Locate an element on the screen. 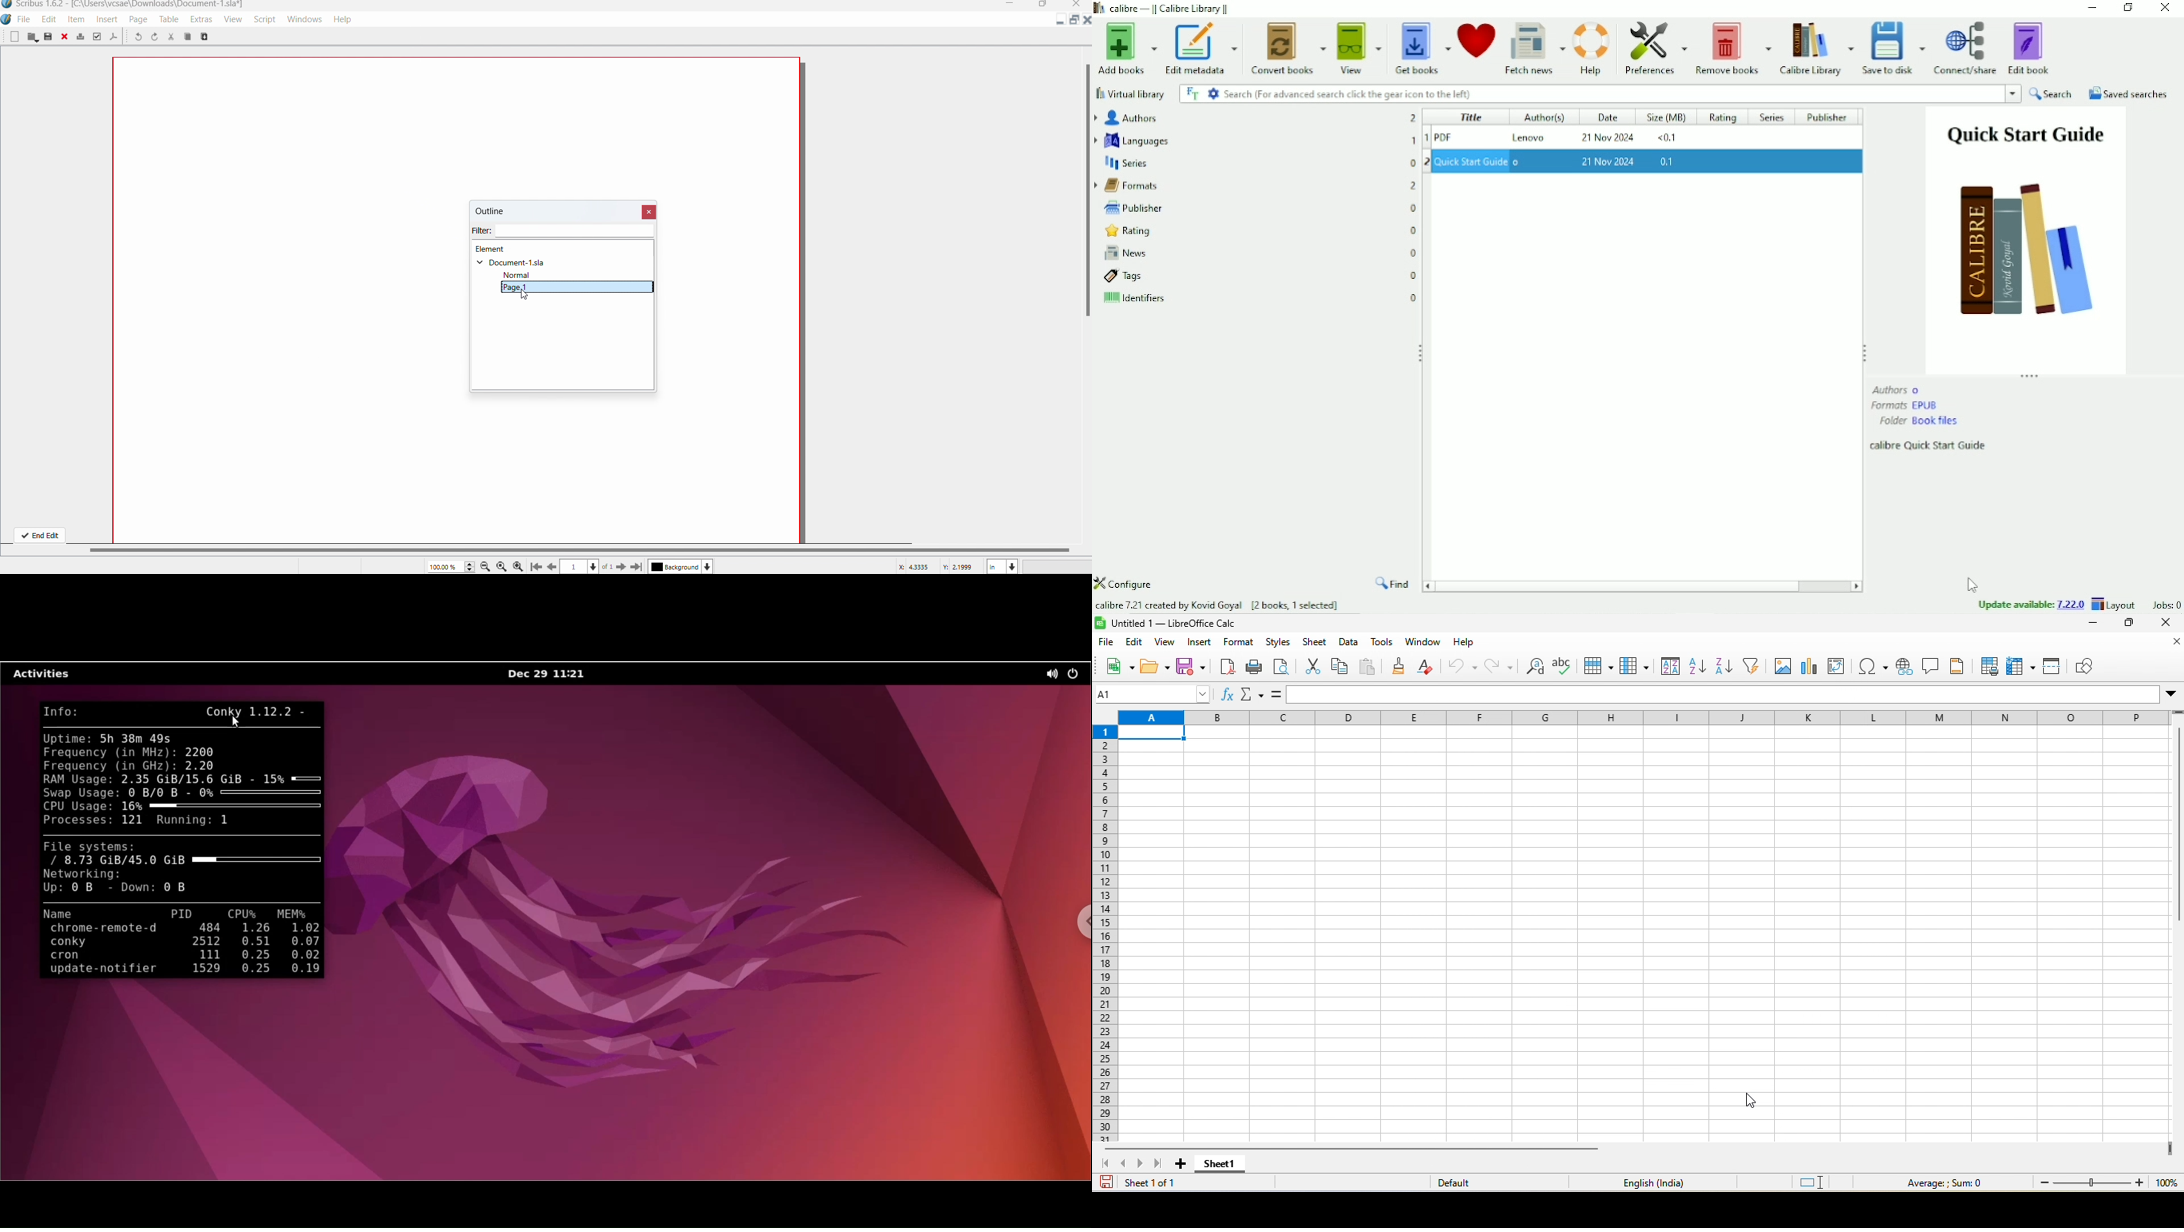  edit is located at coordinates (1134, 644).